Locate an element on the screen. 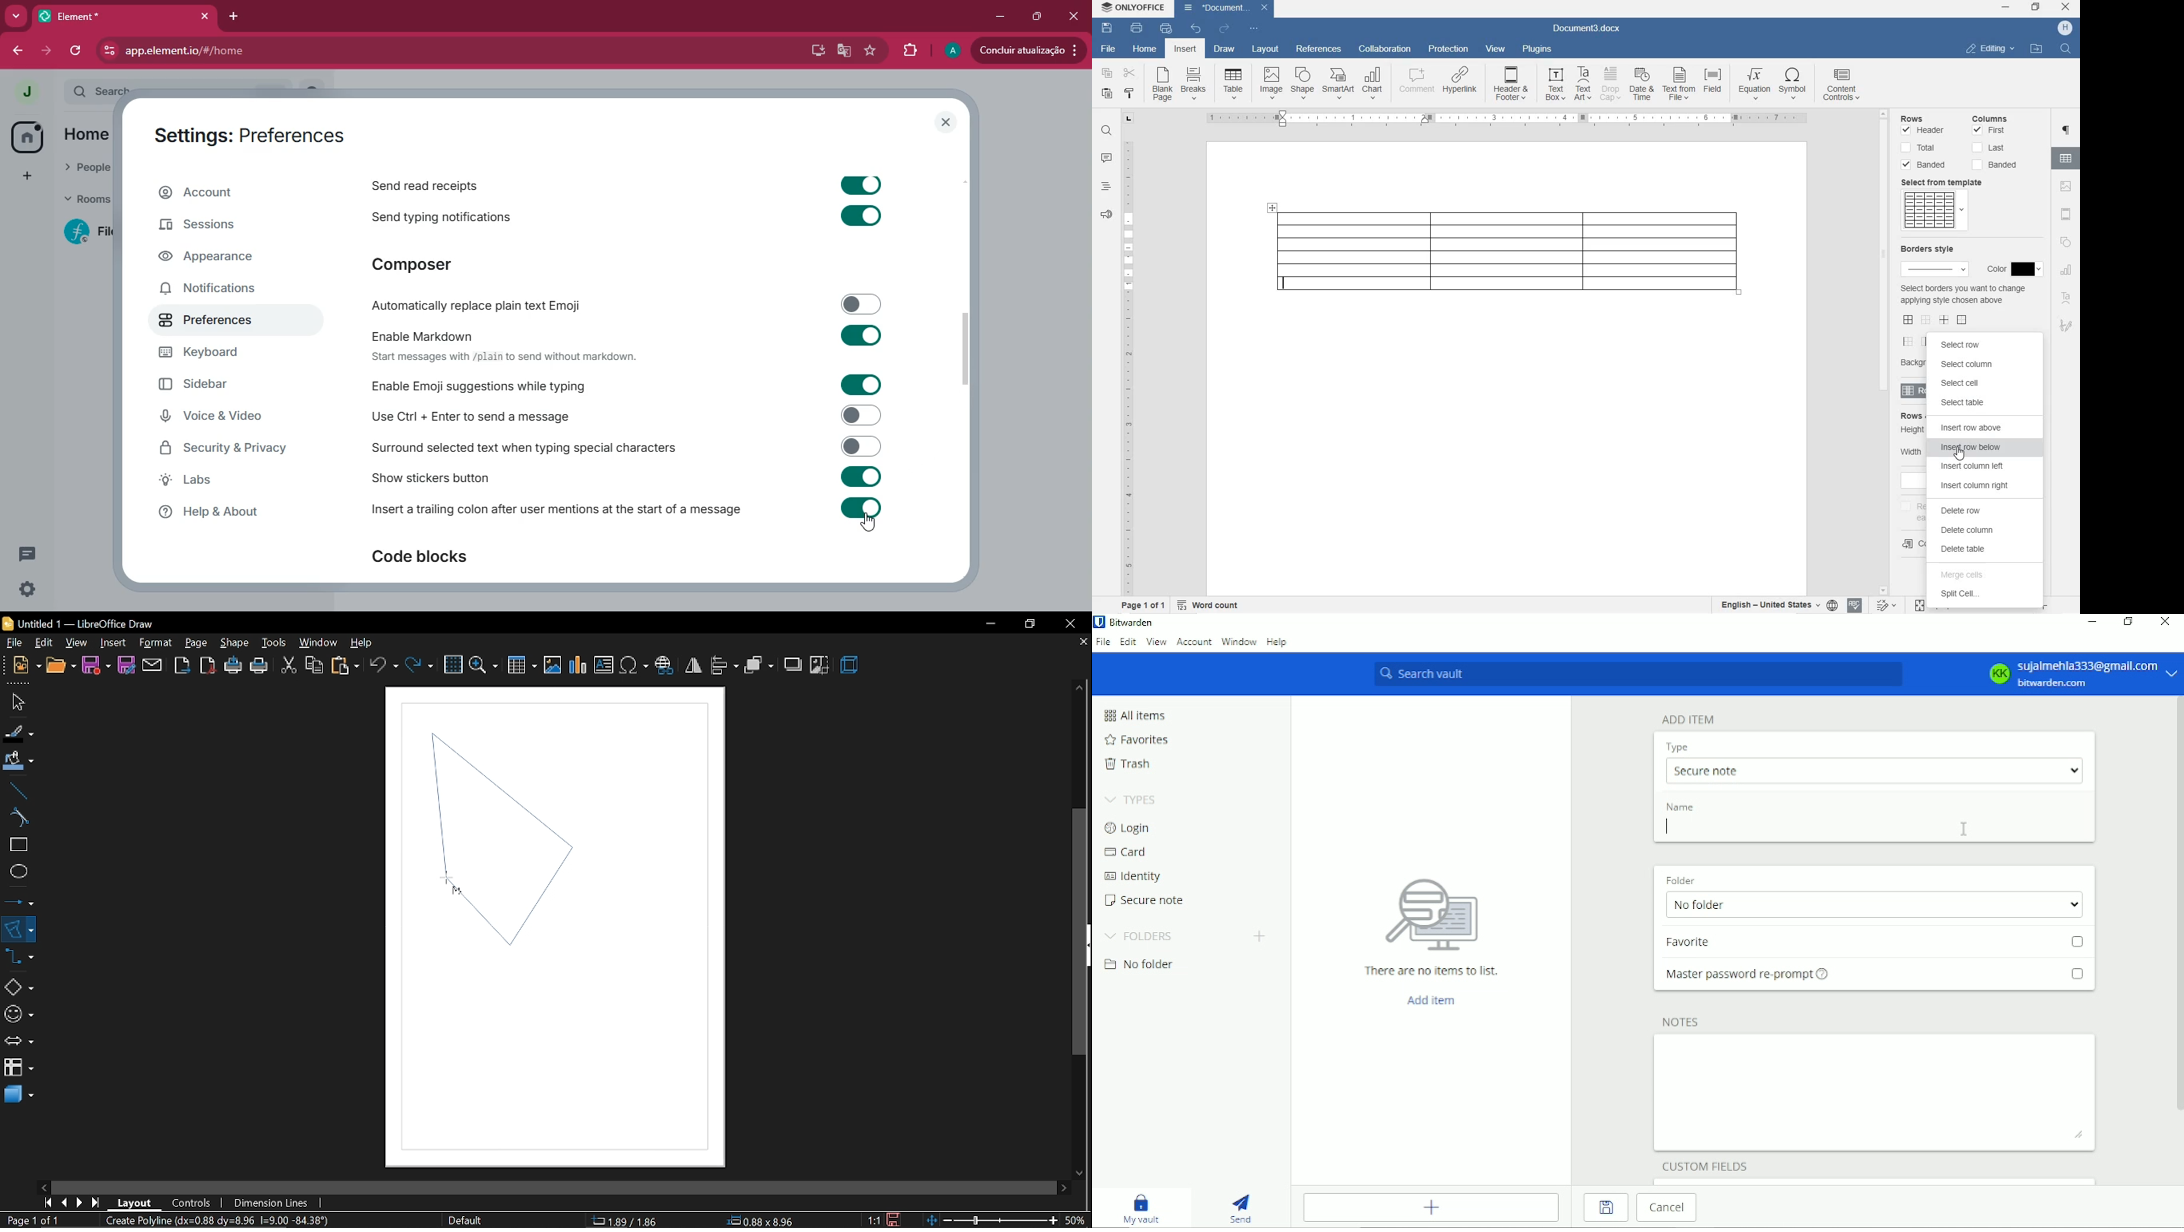 The width and height of the screenshot is (2184, 1232). UNDO is located at coordinates (1197, 28).